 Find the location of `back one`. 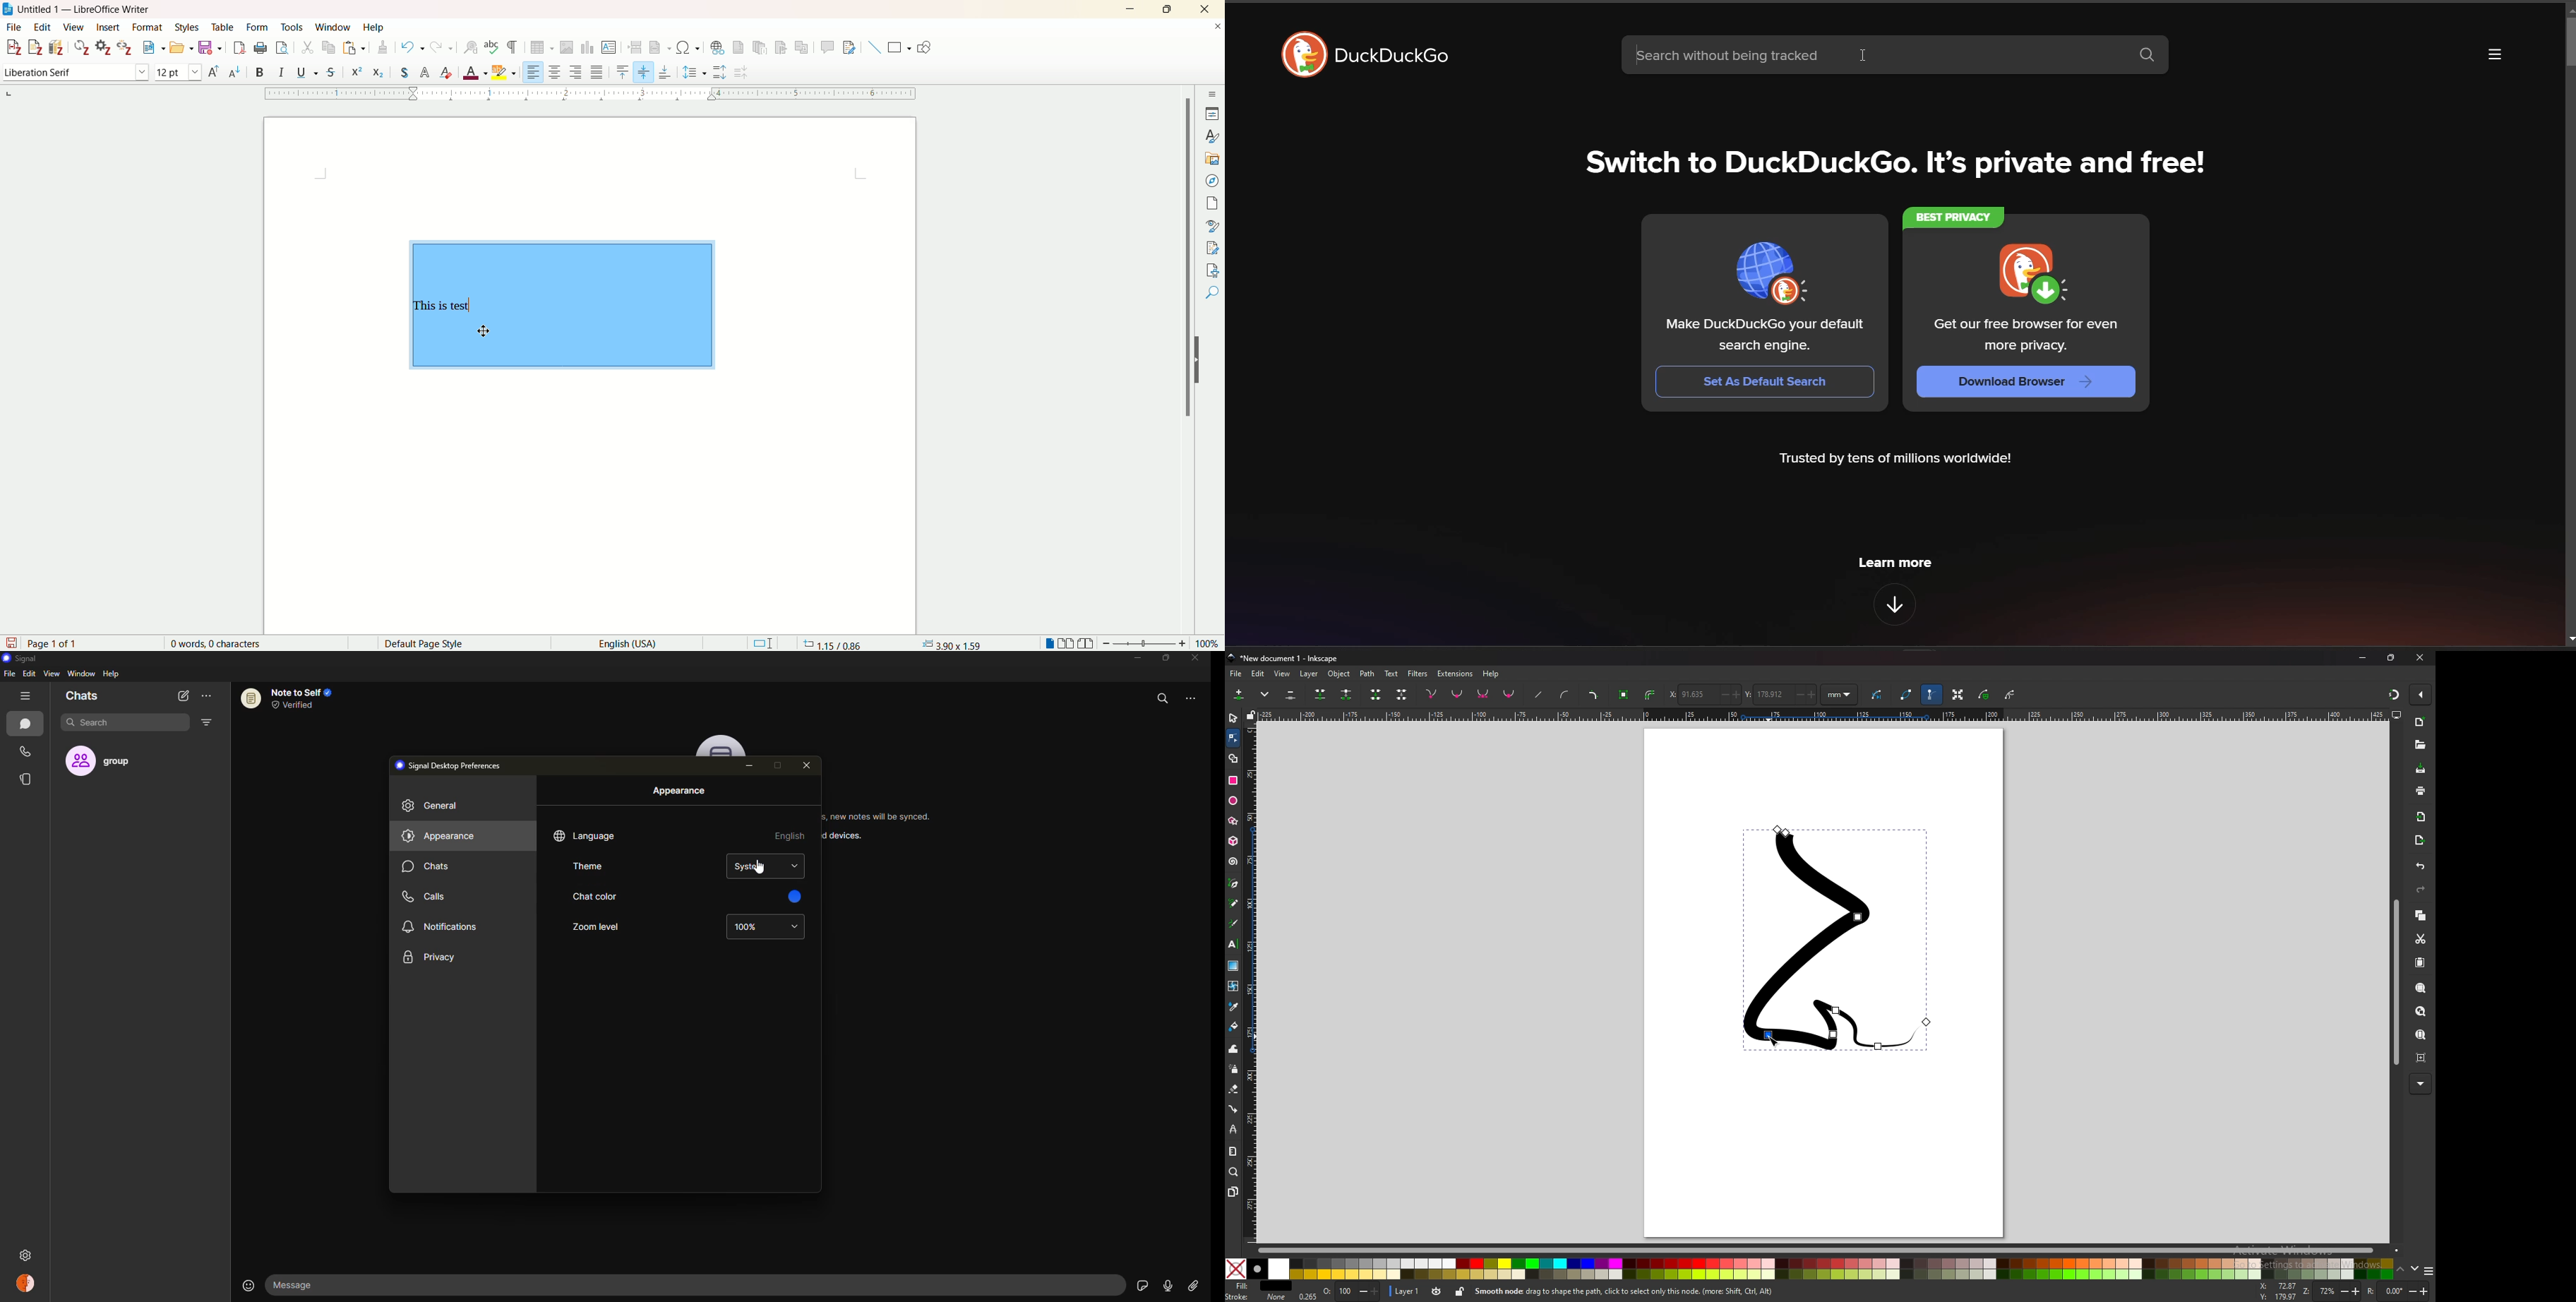

back one is located at coordinates (255, 71).